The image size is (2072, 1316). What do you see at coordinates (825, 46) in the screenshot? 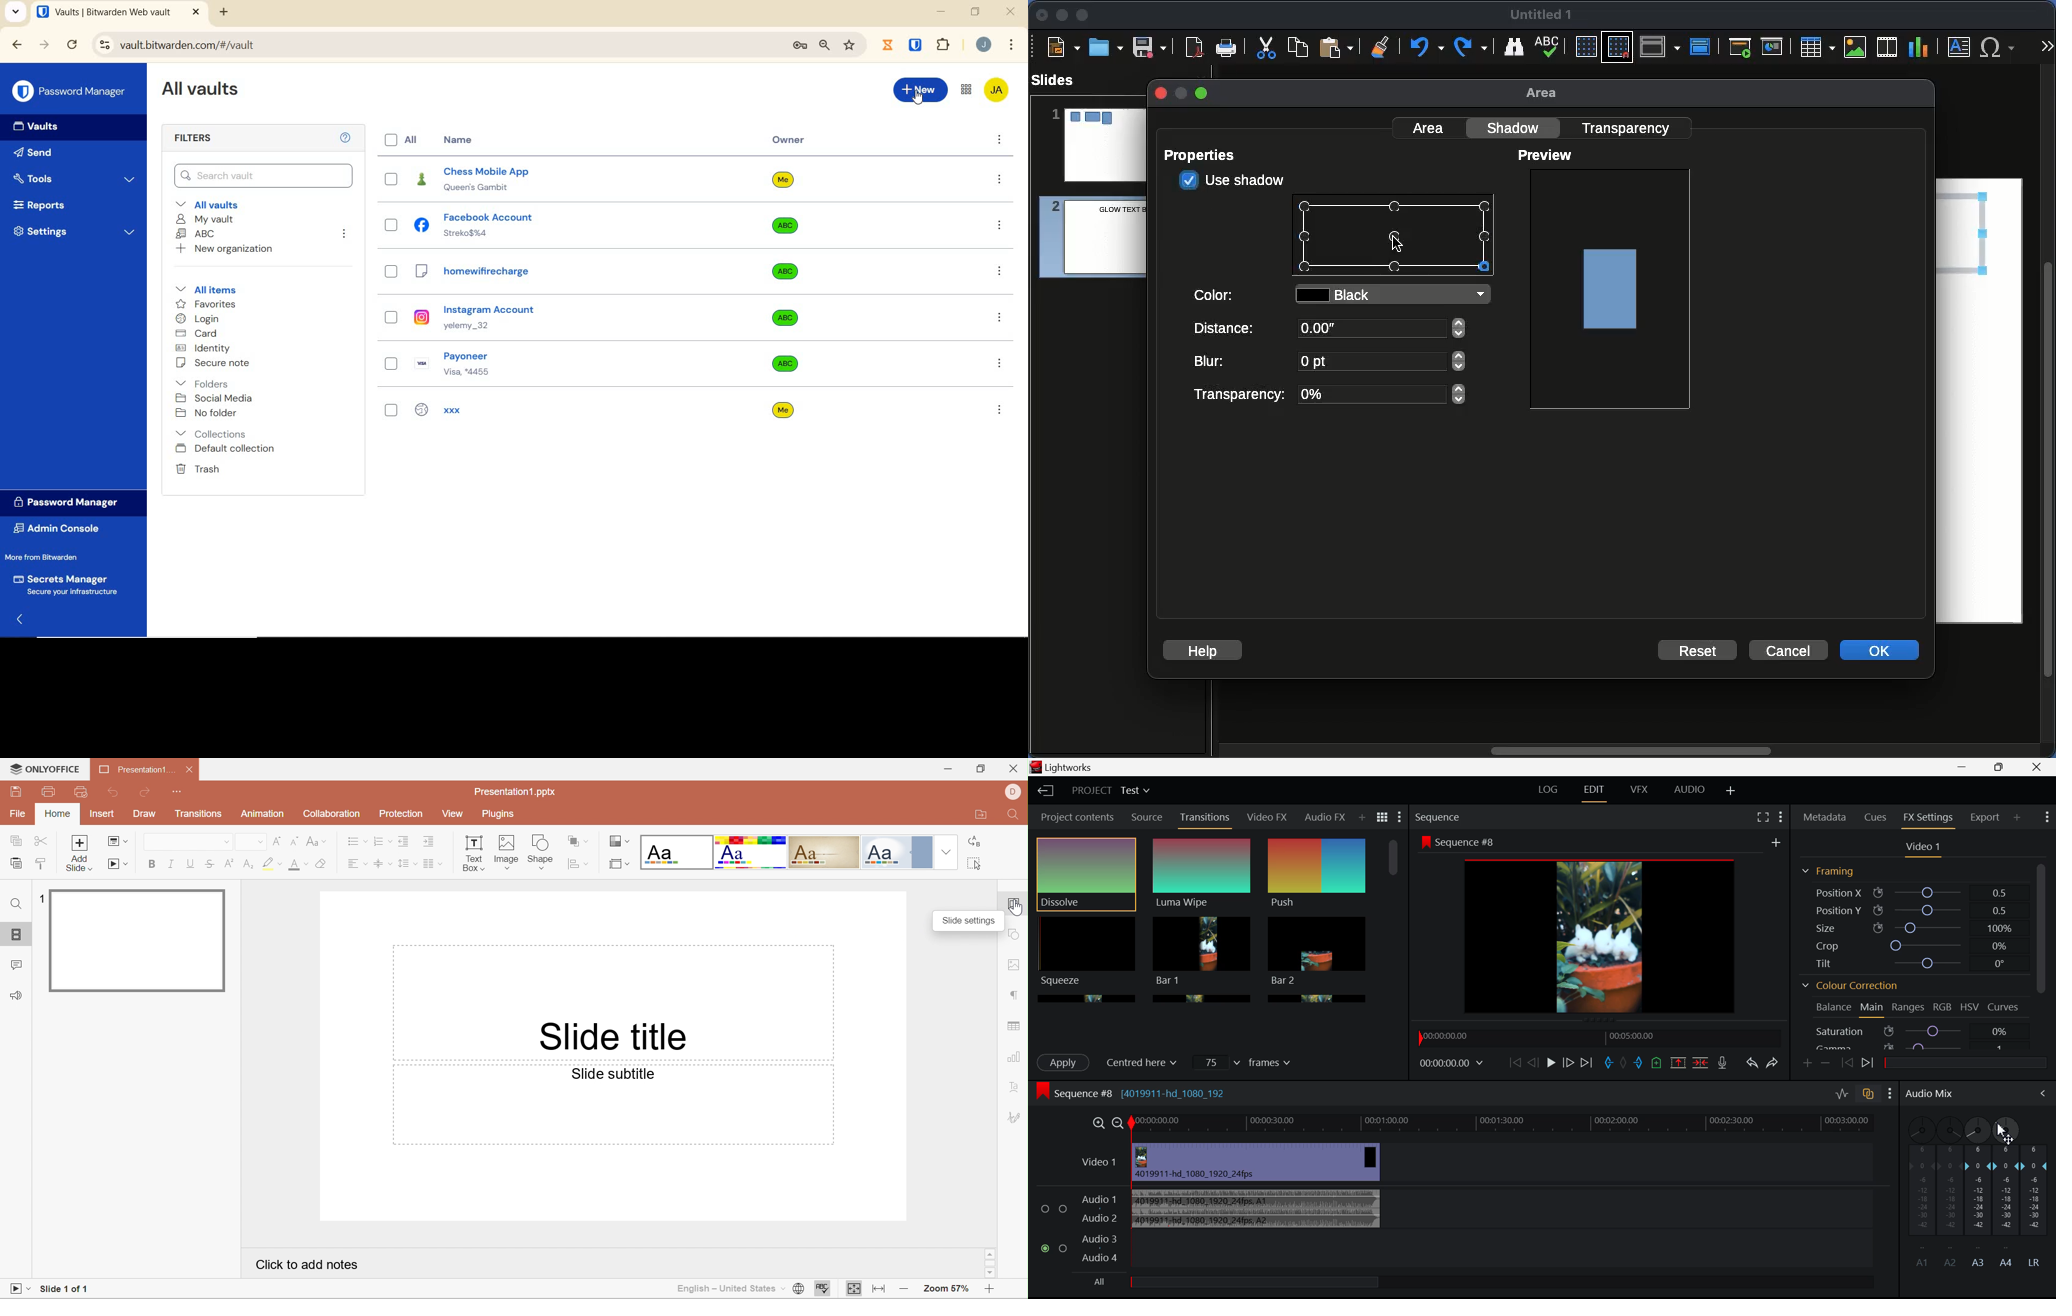
I see `zoom` at bounding box center [825, 46].